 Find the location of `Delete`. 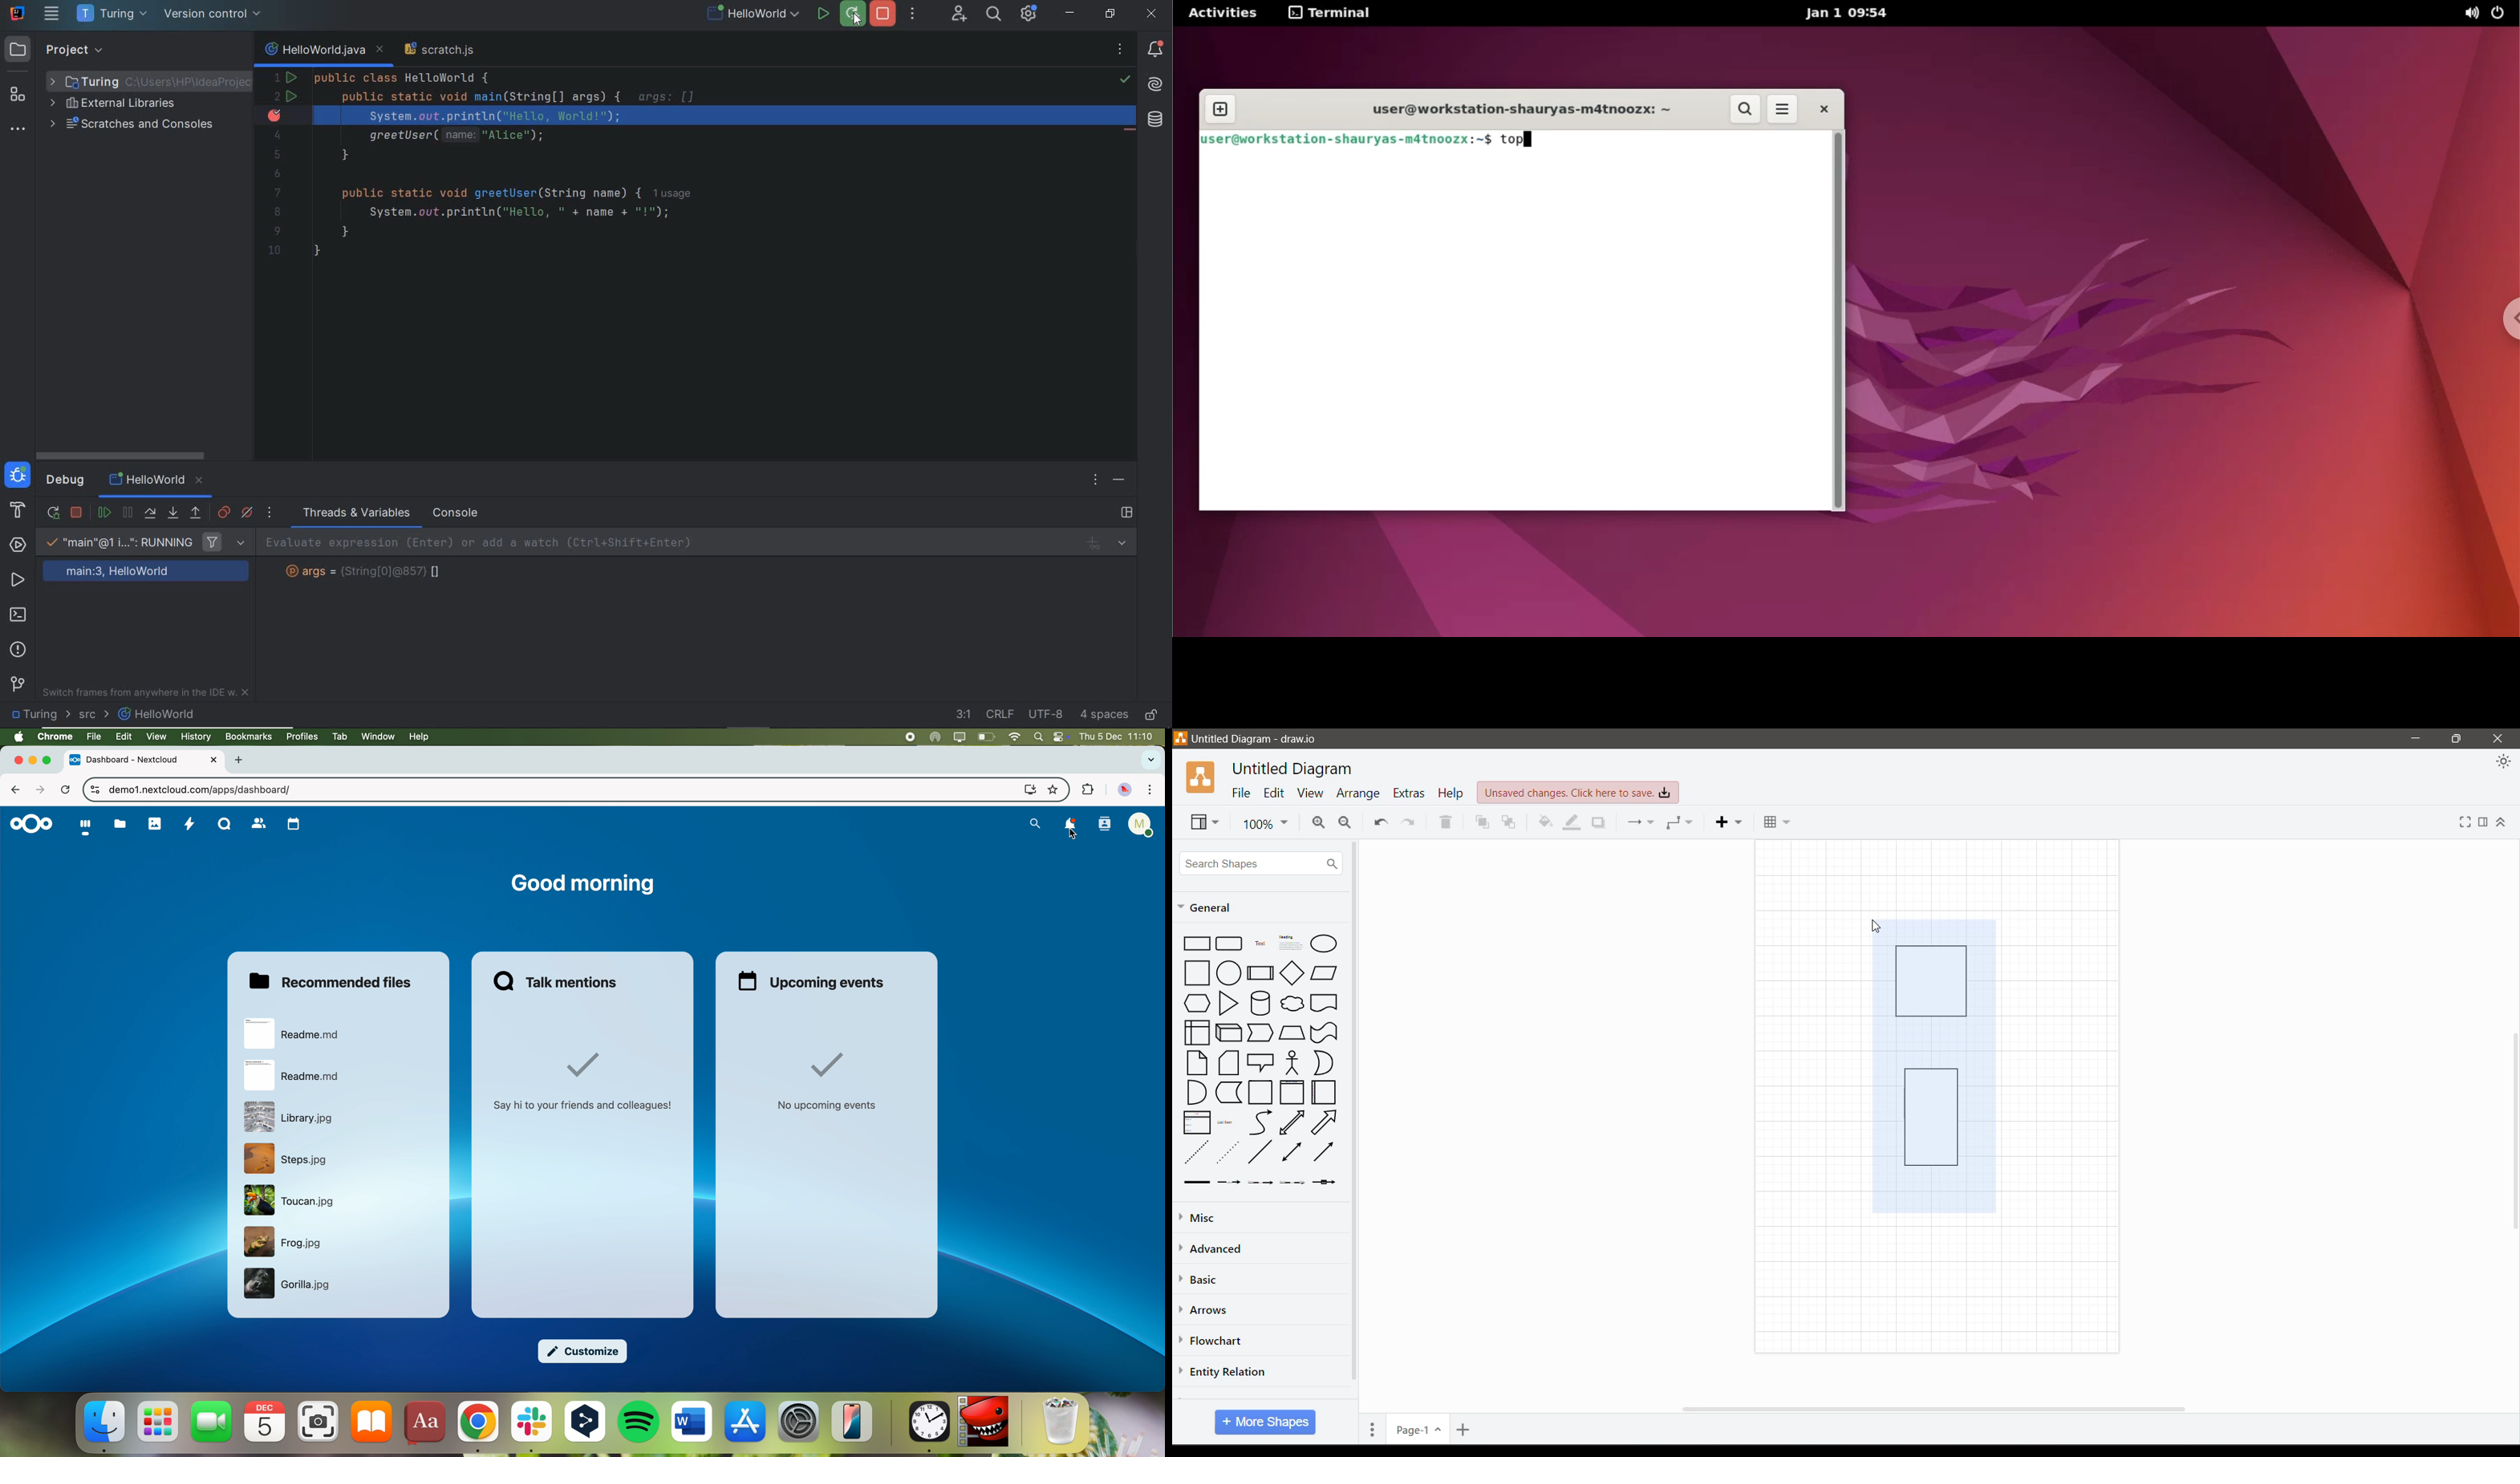

Delete is located at coordinates (1445, 824).